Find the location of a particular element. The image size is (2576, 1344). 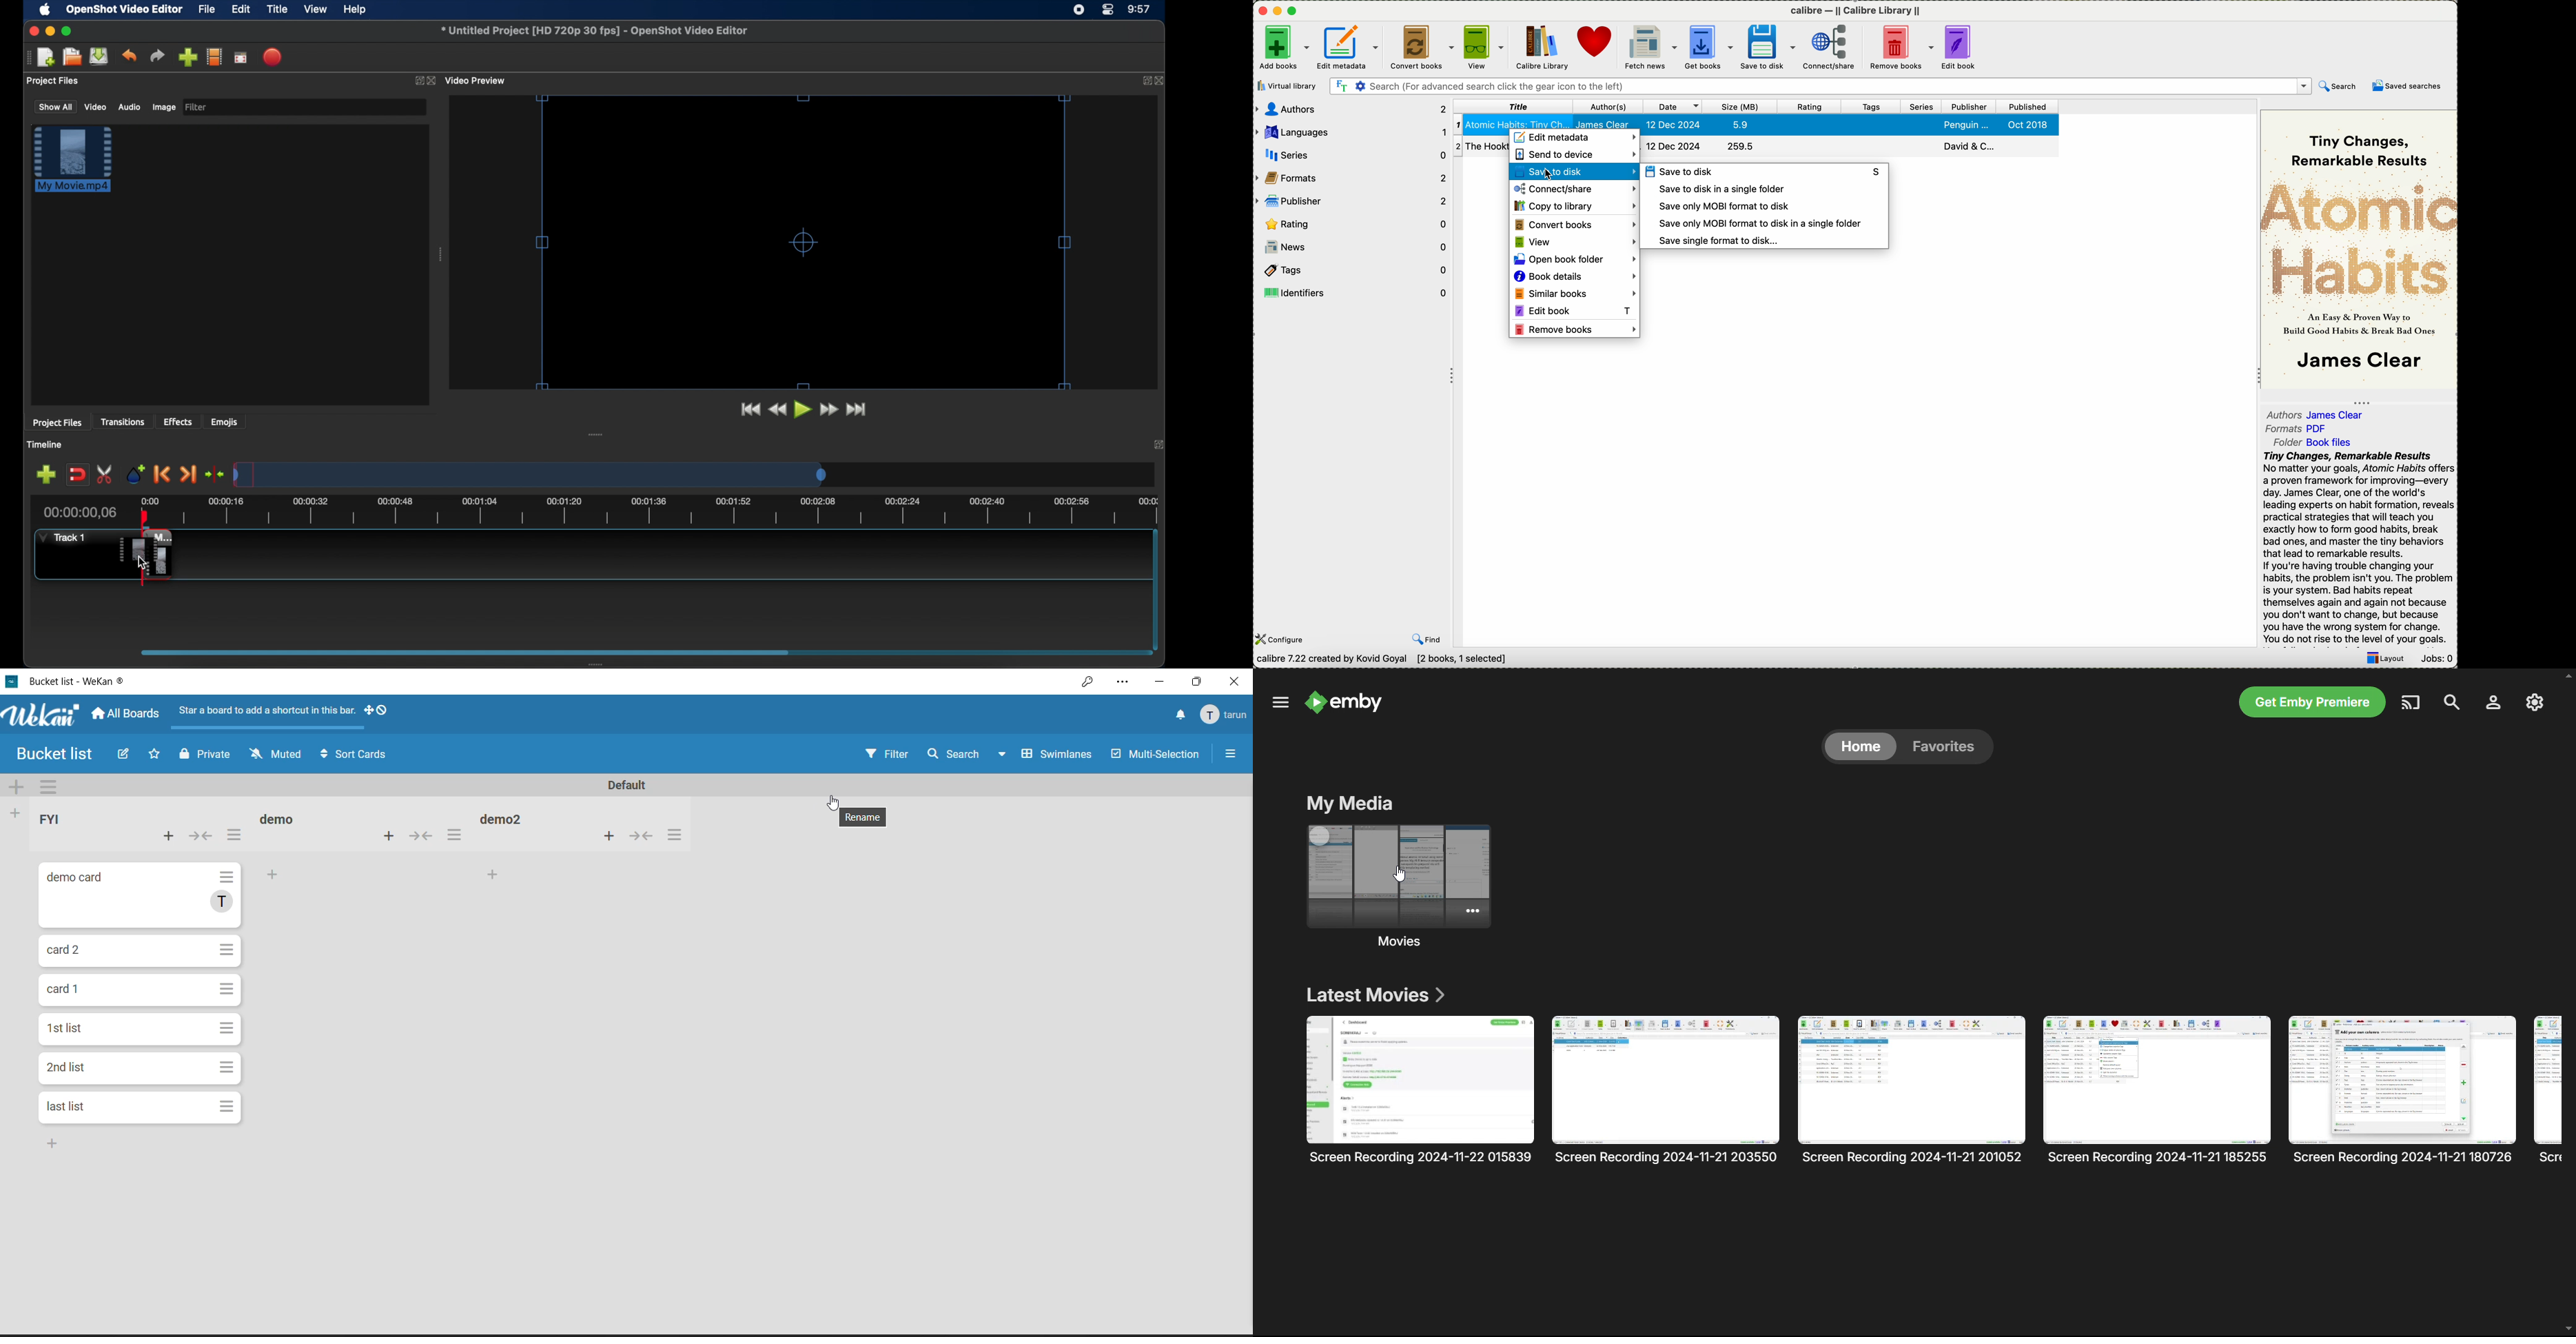

Screen Recording 2024-11-21 201052 is located at coordinates (1912, 1090).